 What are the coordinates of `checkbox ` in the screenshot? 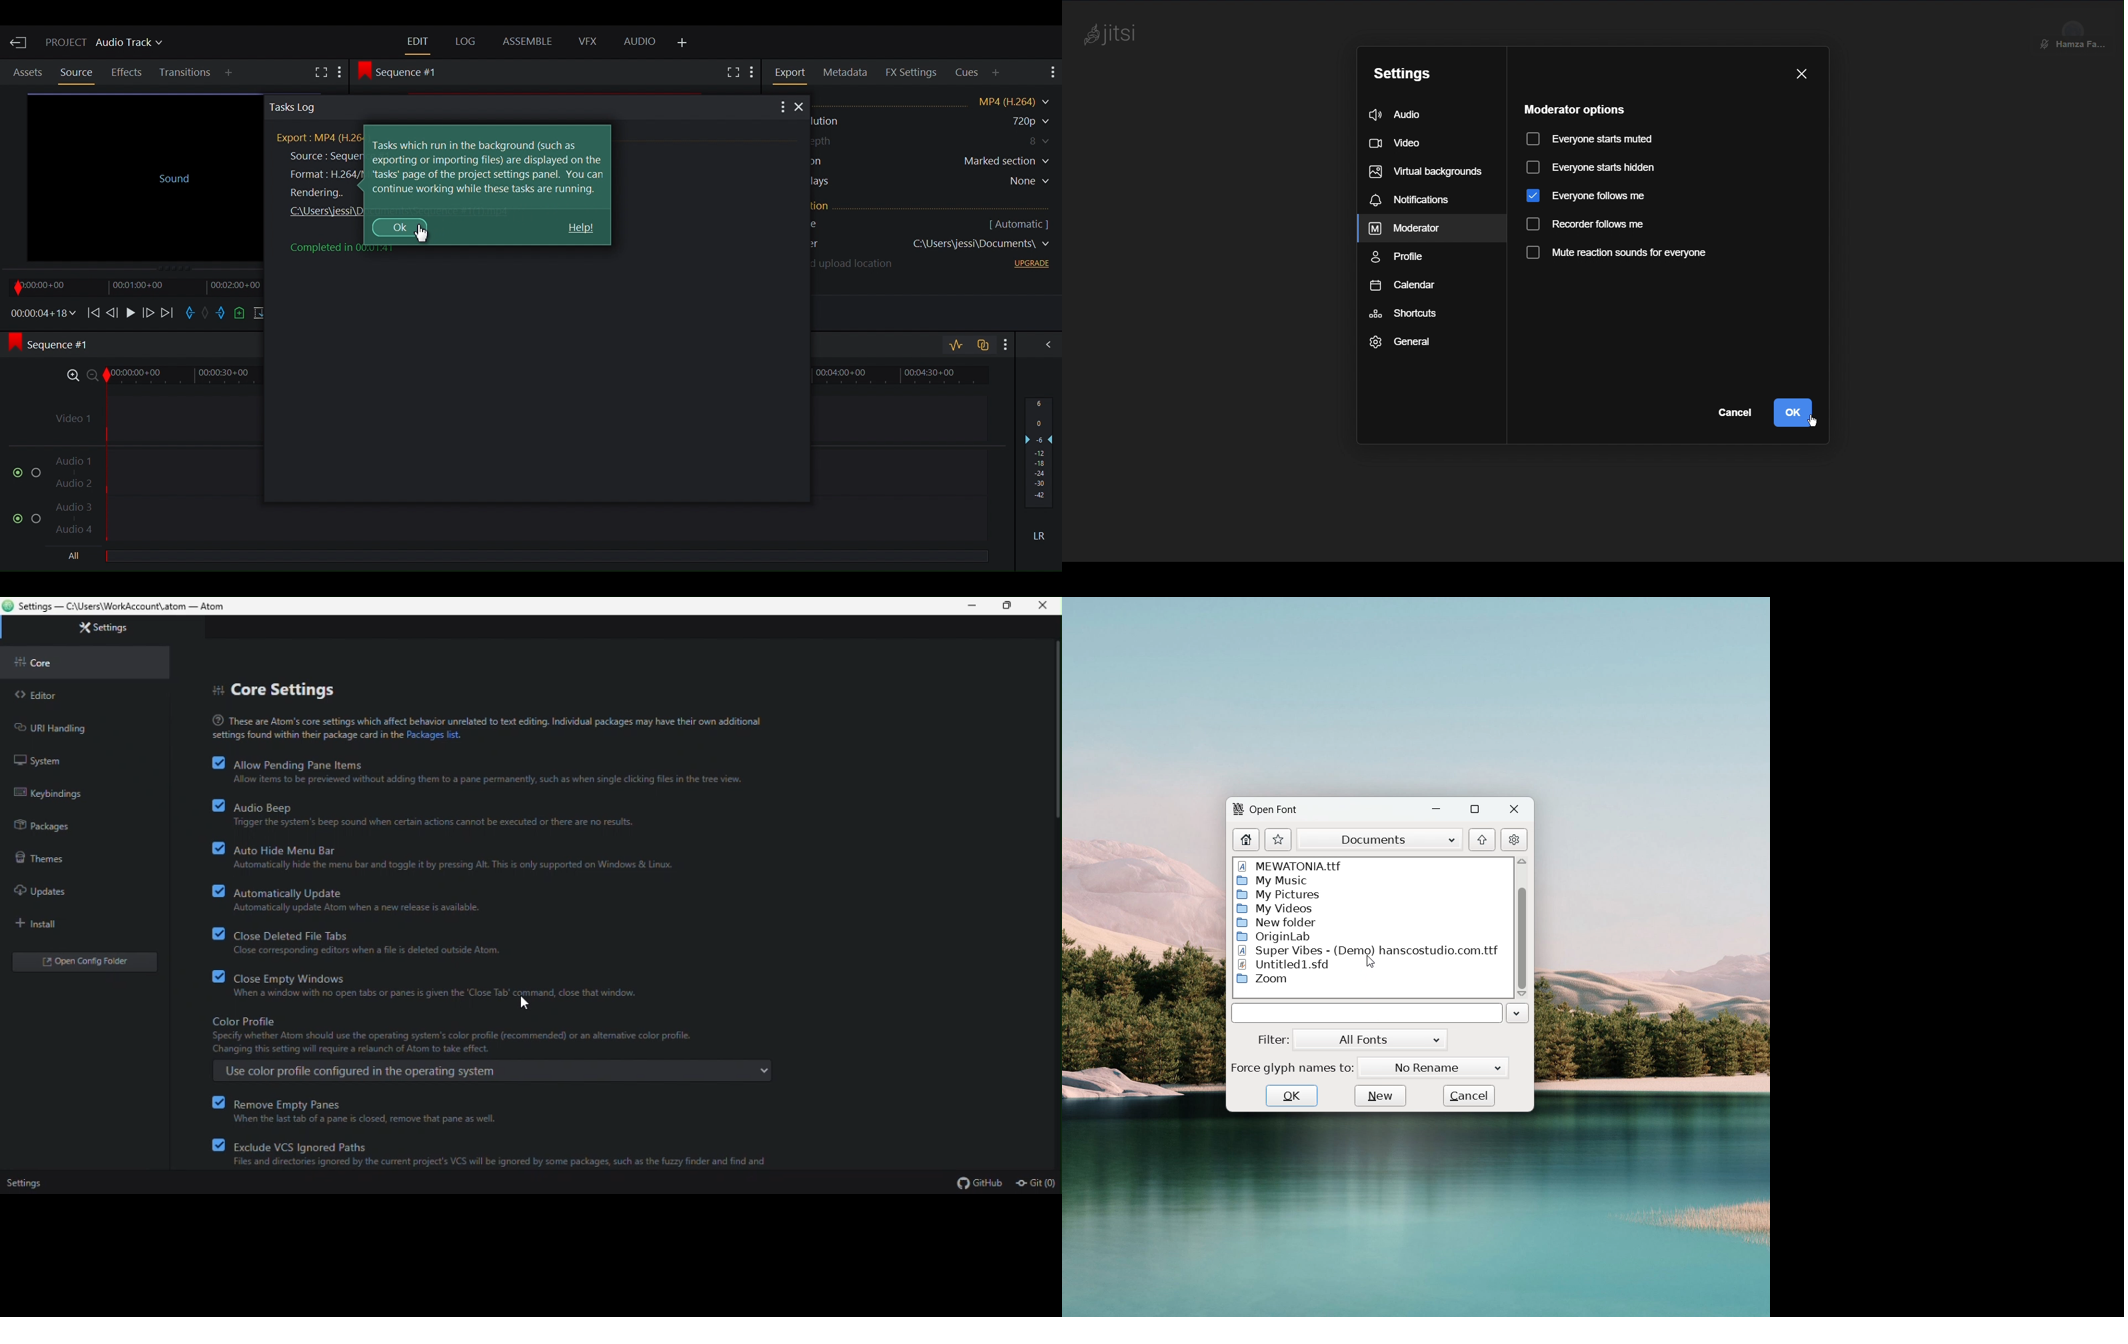 It's located at (219, 848).